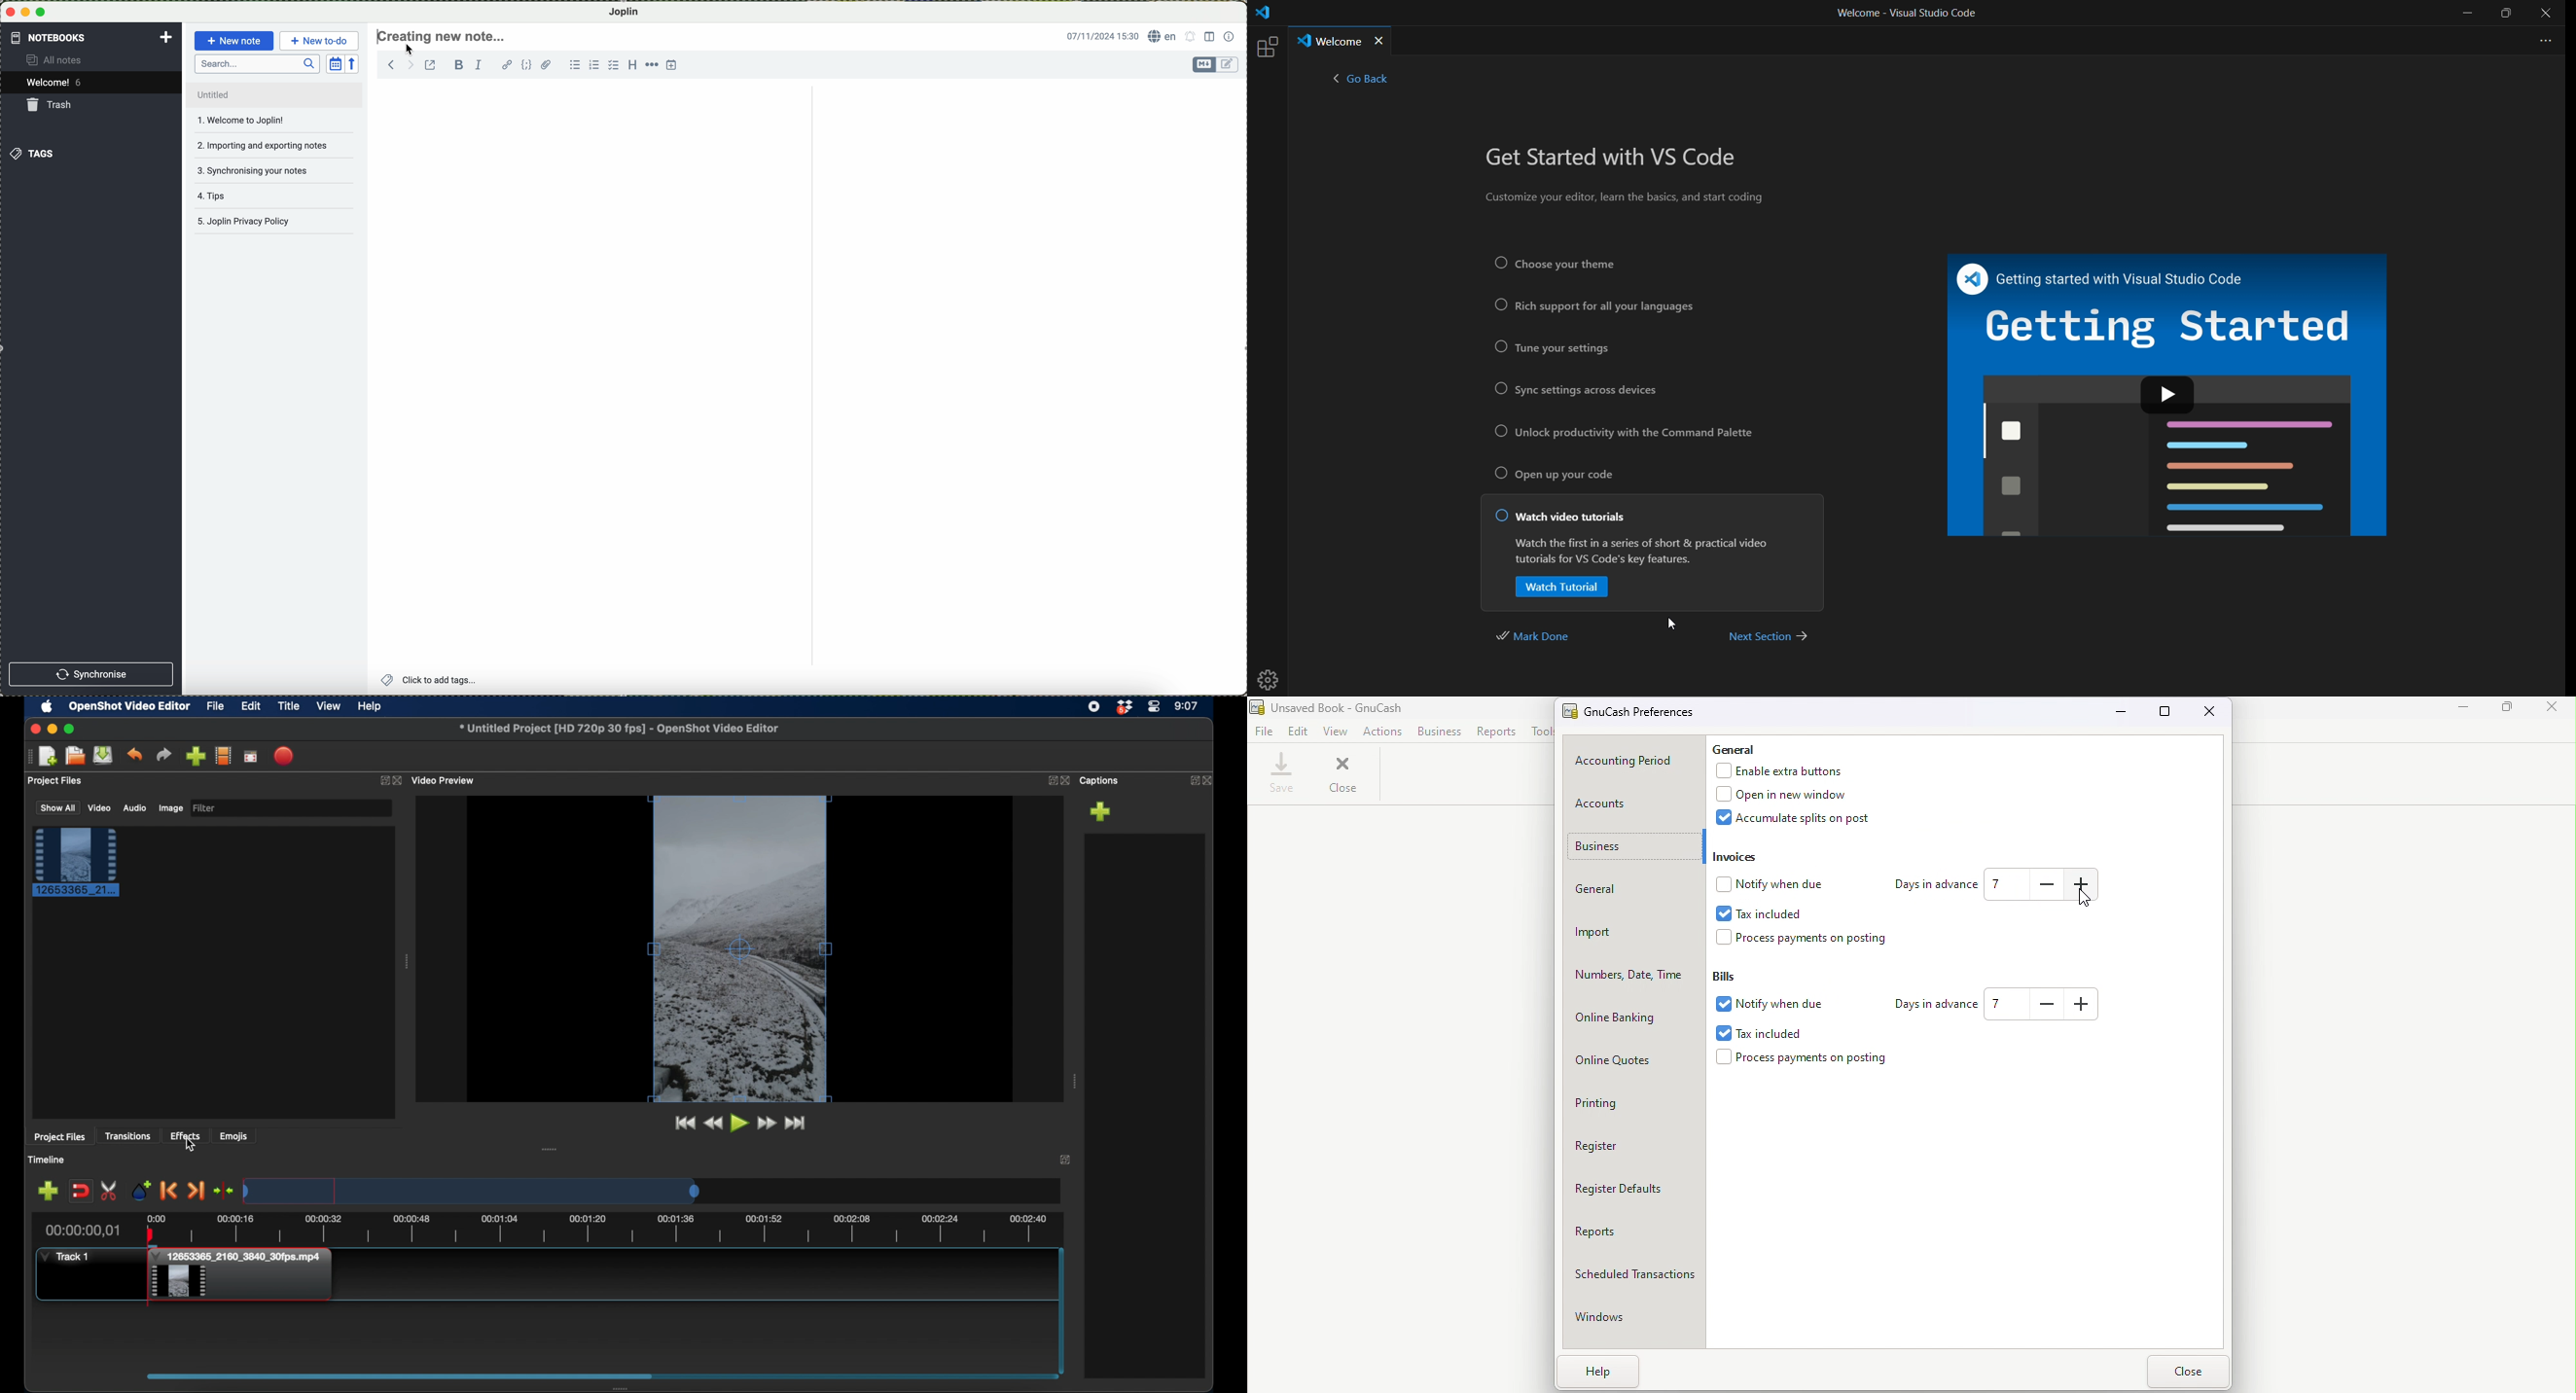 This screenshot has width=2576, height=1400. What do you see at coordinates (1775, 1004) in the screenshot?
I see `Notify when due` at bounding box center [1775, 1004].